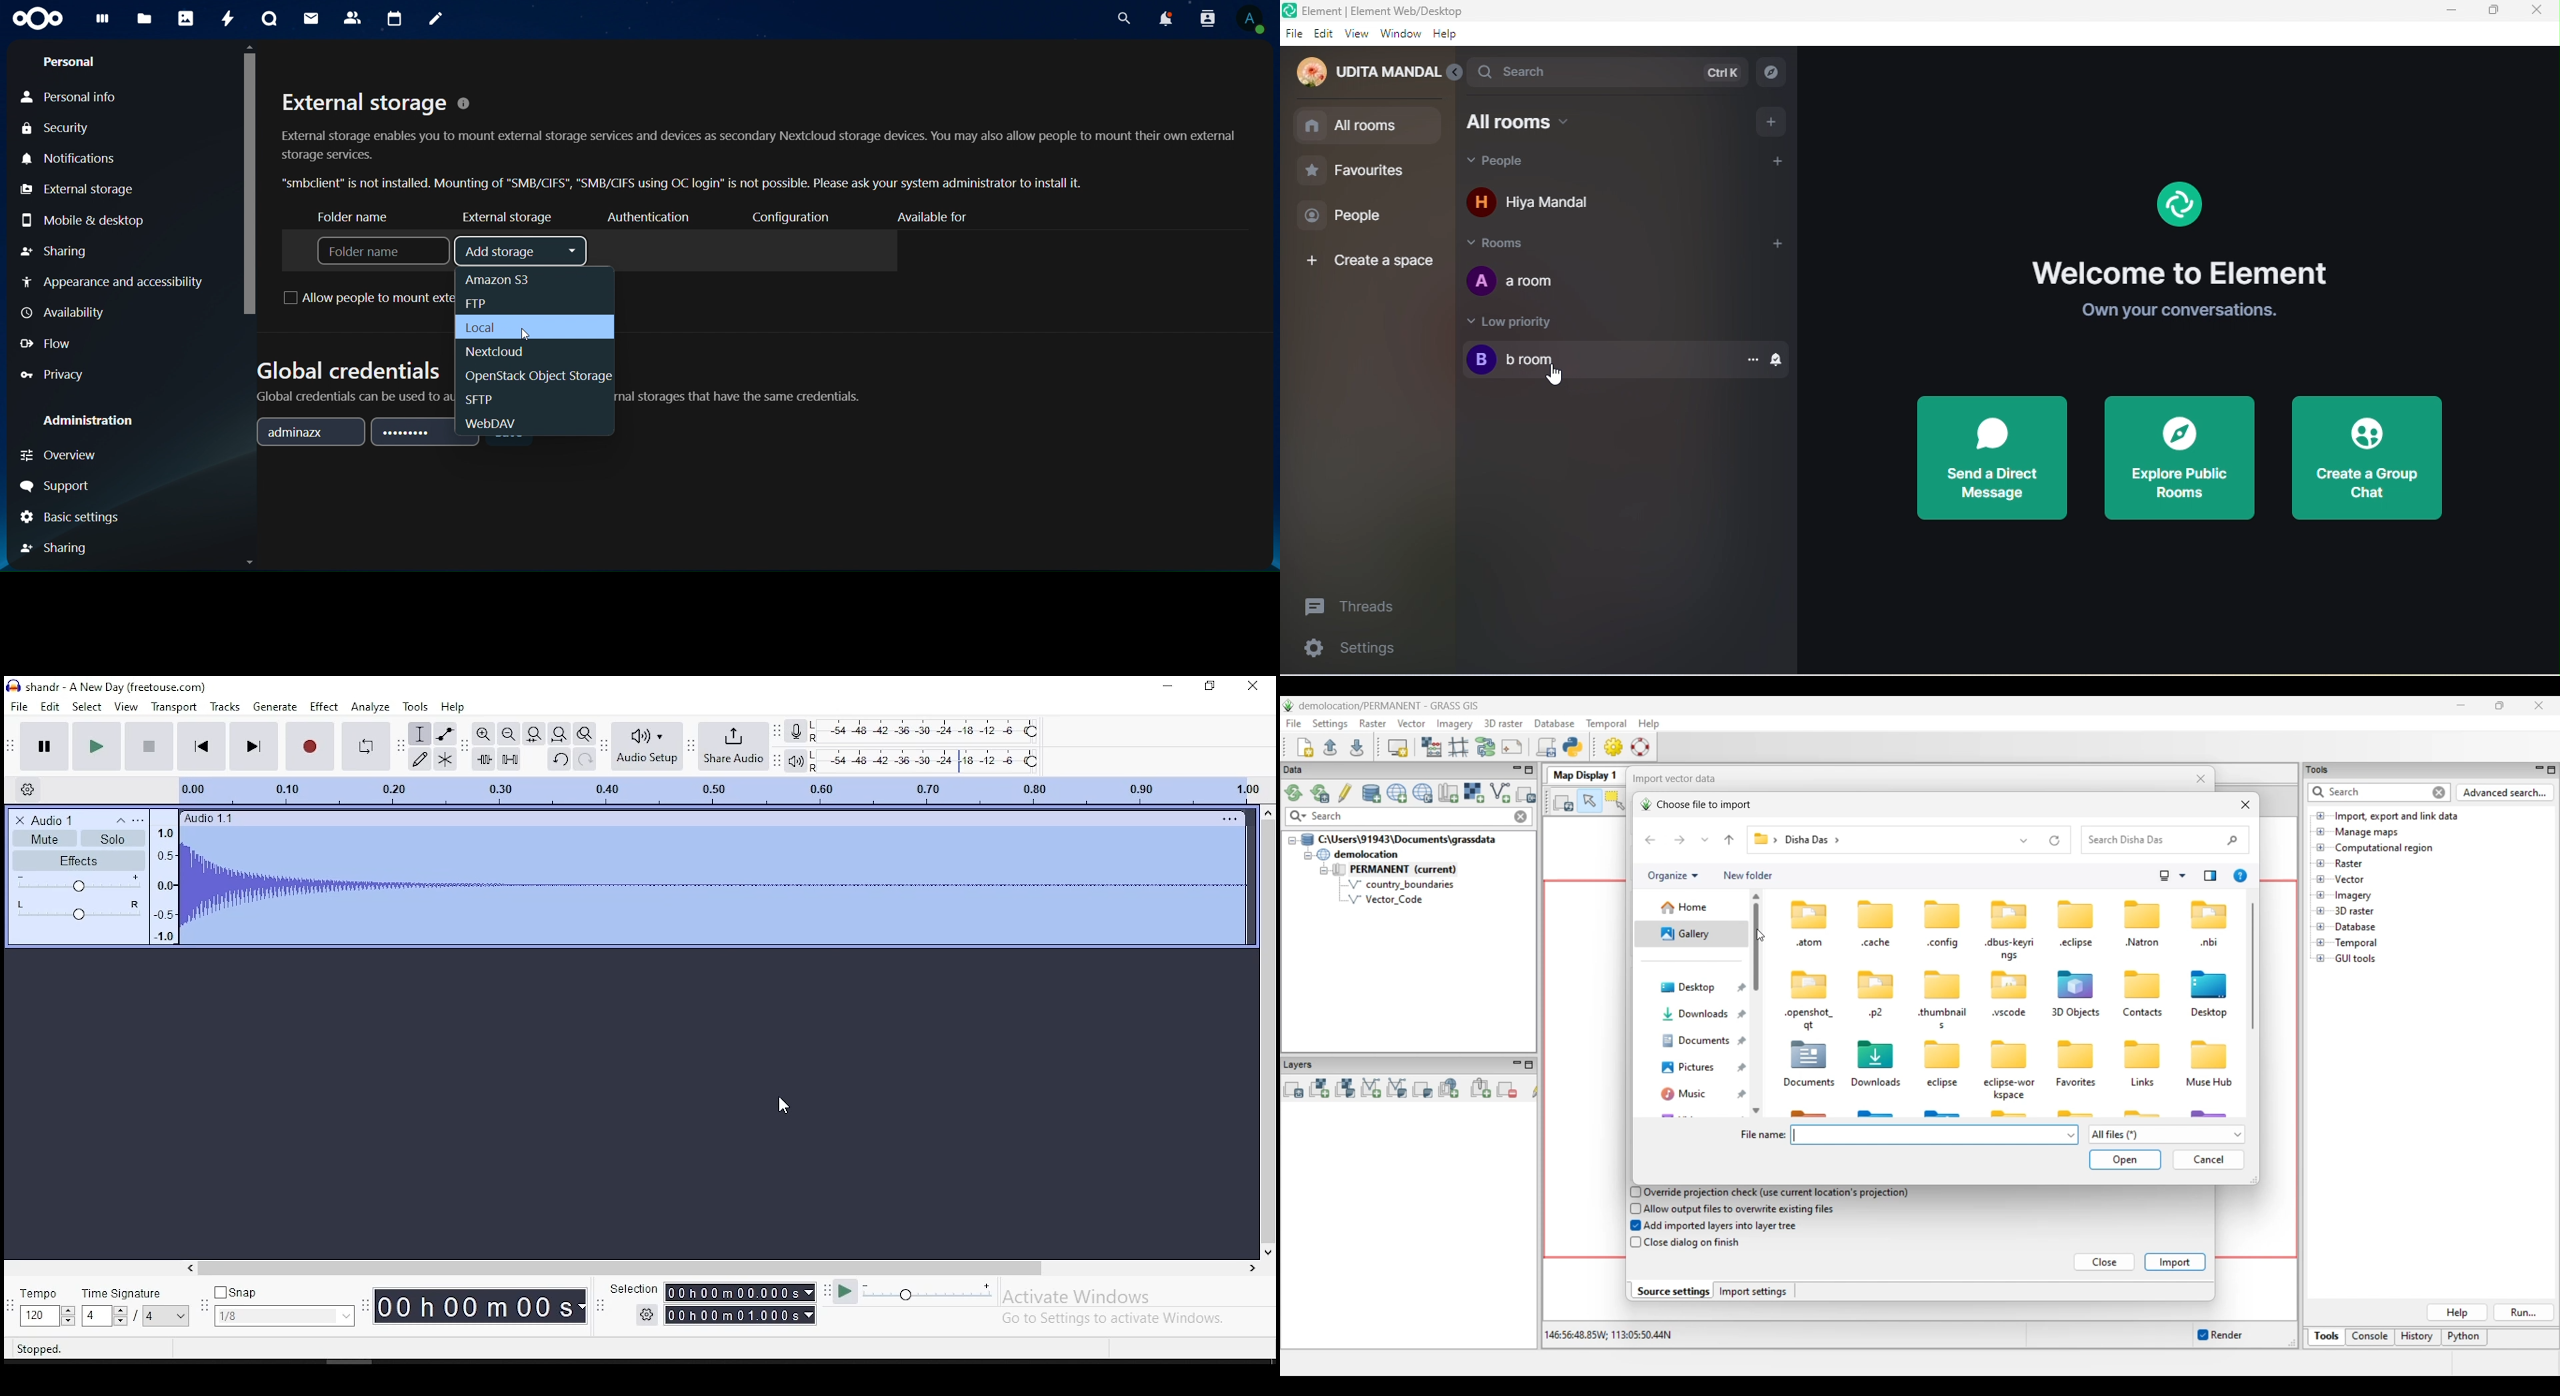  What do you see at coordinates (52, 374) in the screenshot?
I see `privacy` at bounding box center [52, 374].